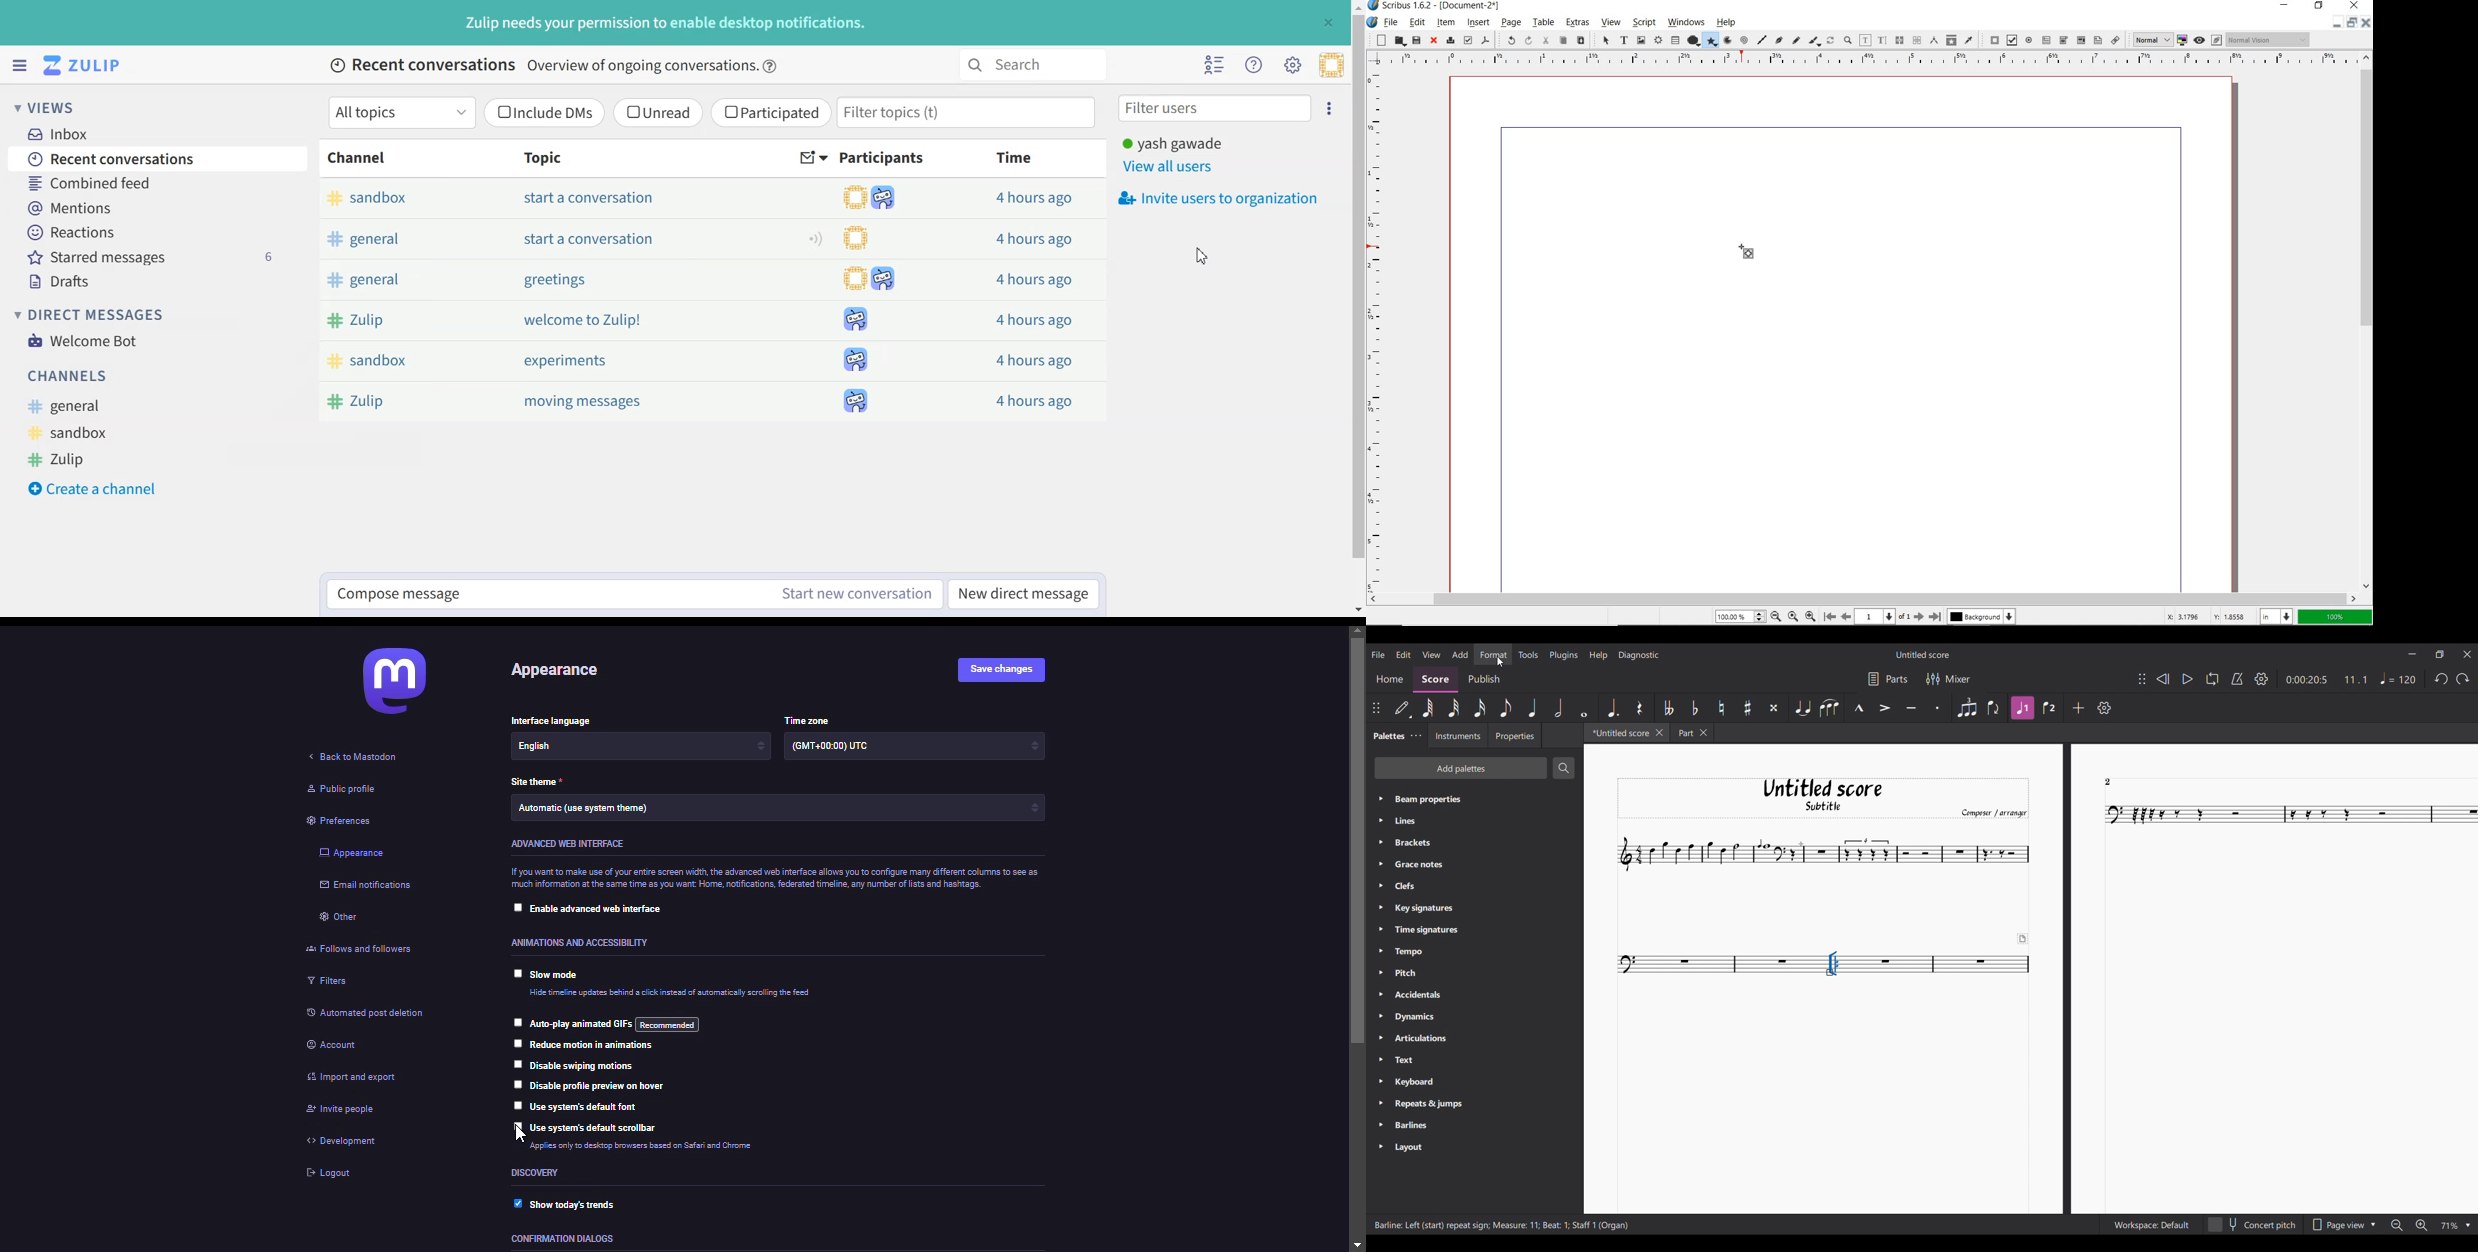 The width and height of the screenshot is (2492, 1260). What do you see at coordinates (587, 403) in the screenshot?
I see `Moving messages` at bounding box center [587, 403].